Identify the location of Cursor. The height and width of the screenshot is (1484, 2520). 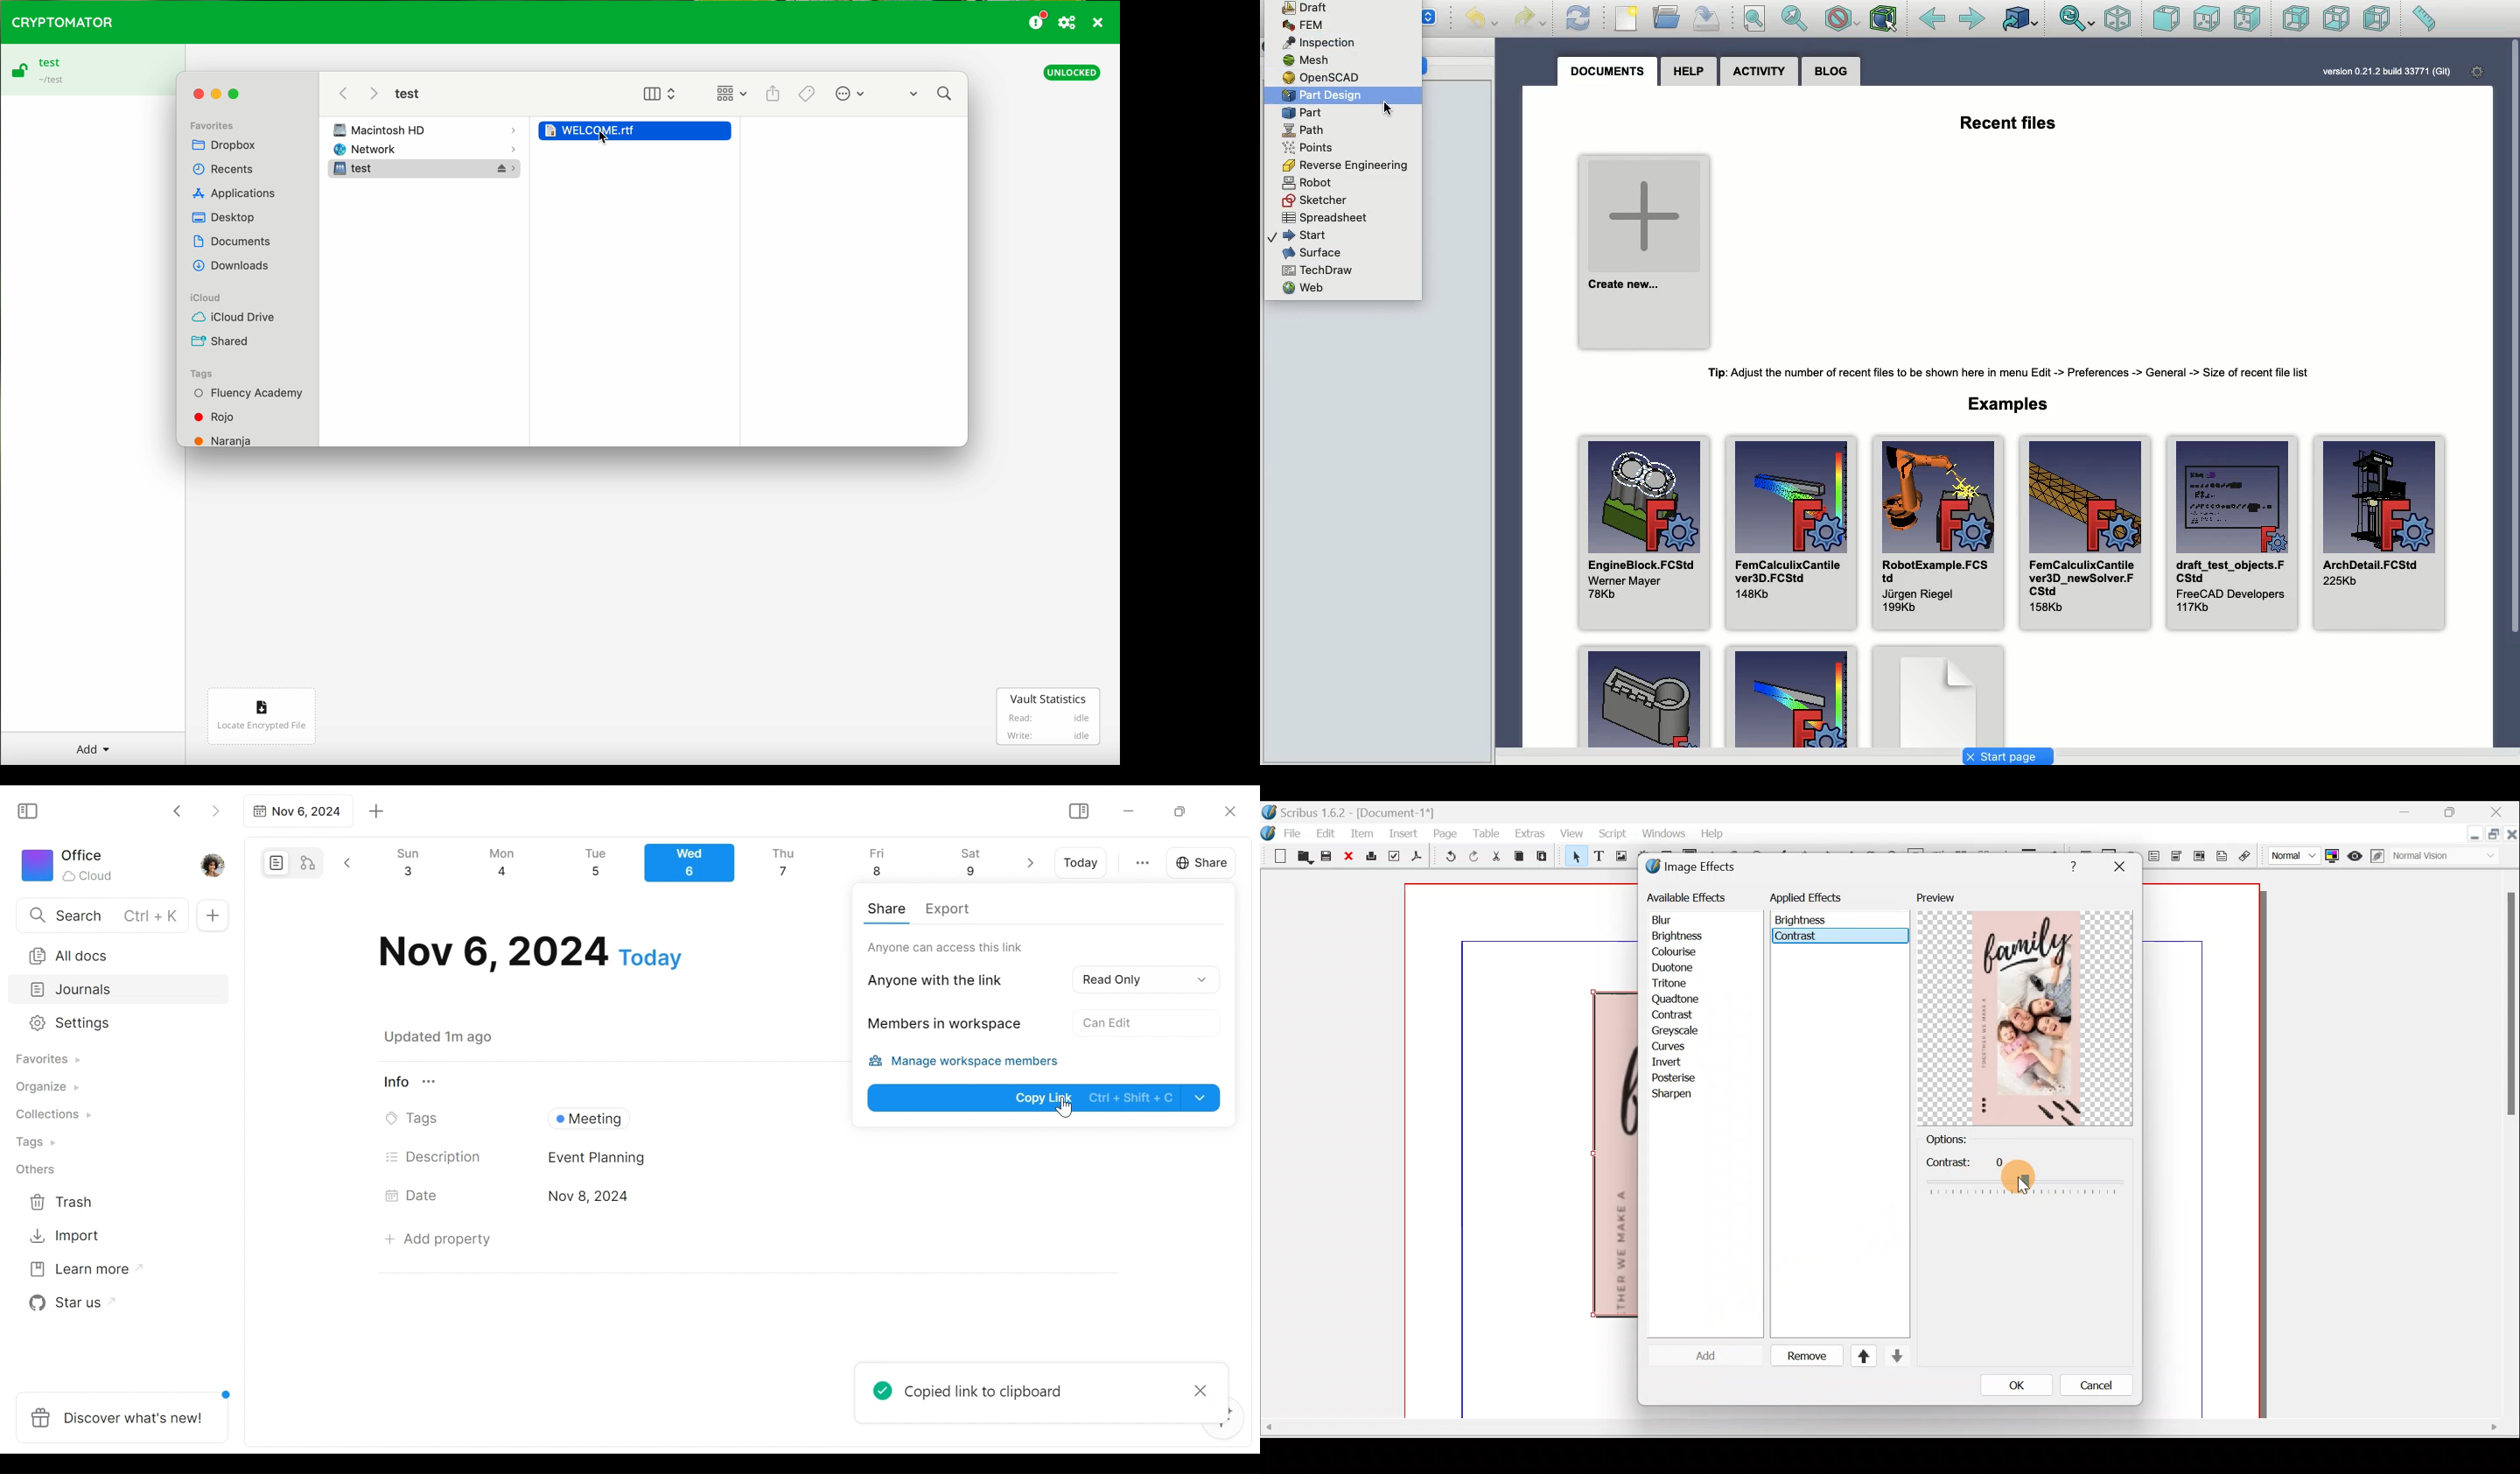
(1696, 1355).